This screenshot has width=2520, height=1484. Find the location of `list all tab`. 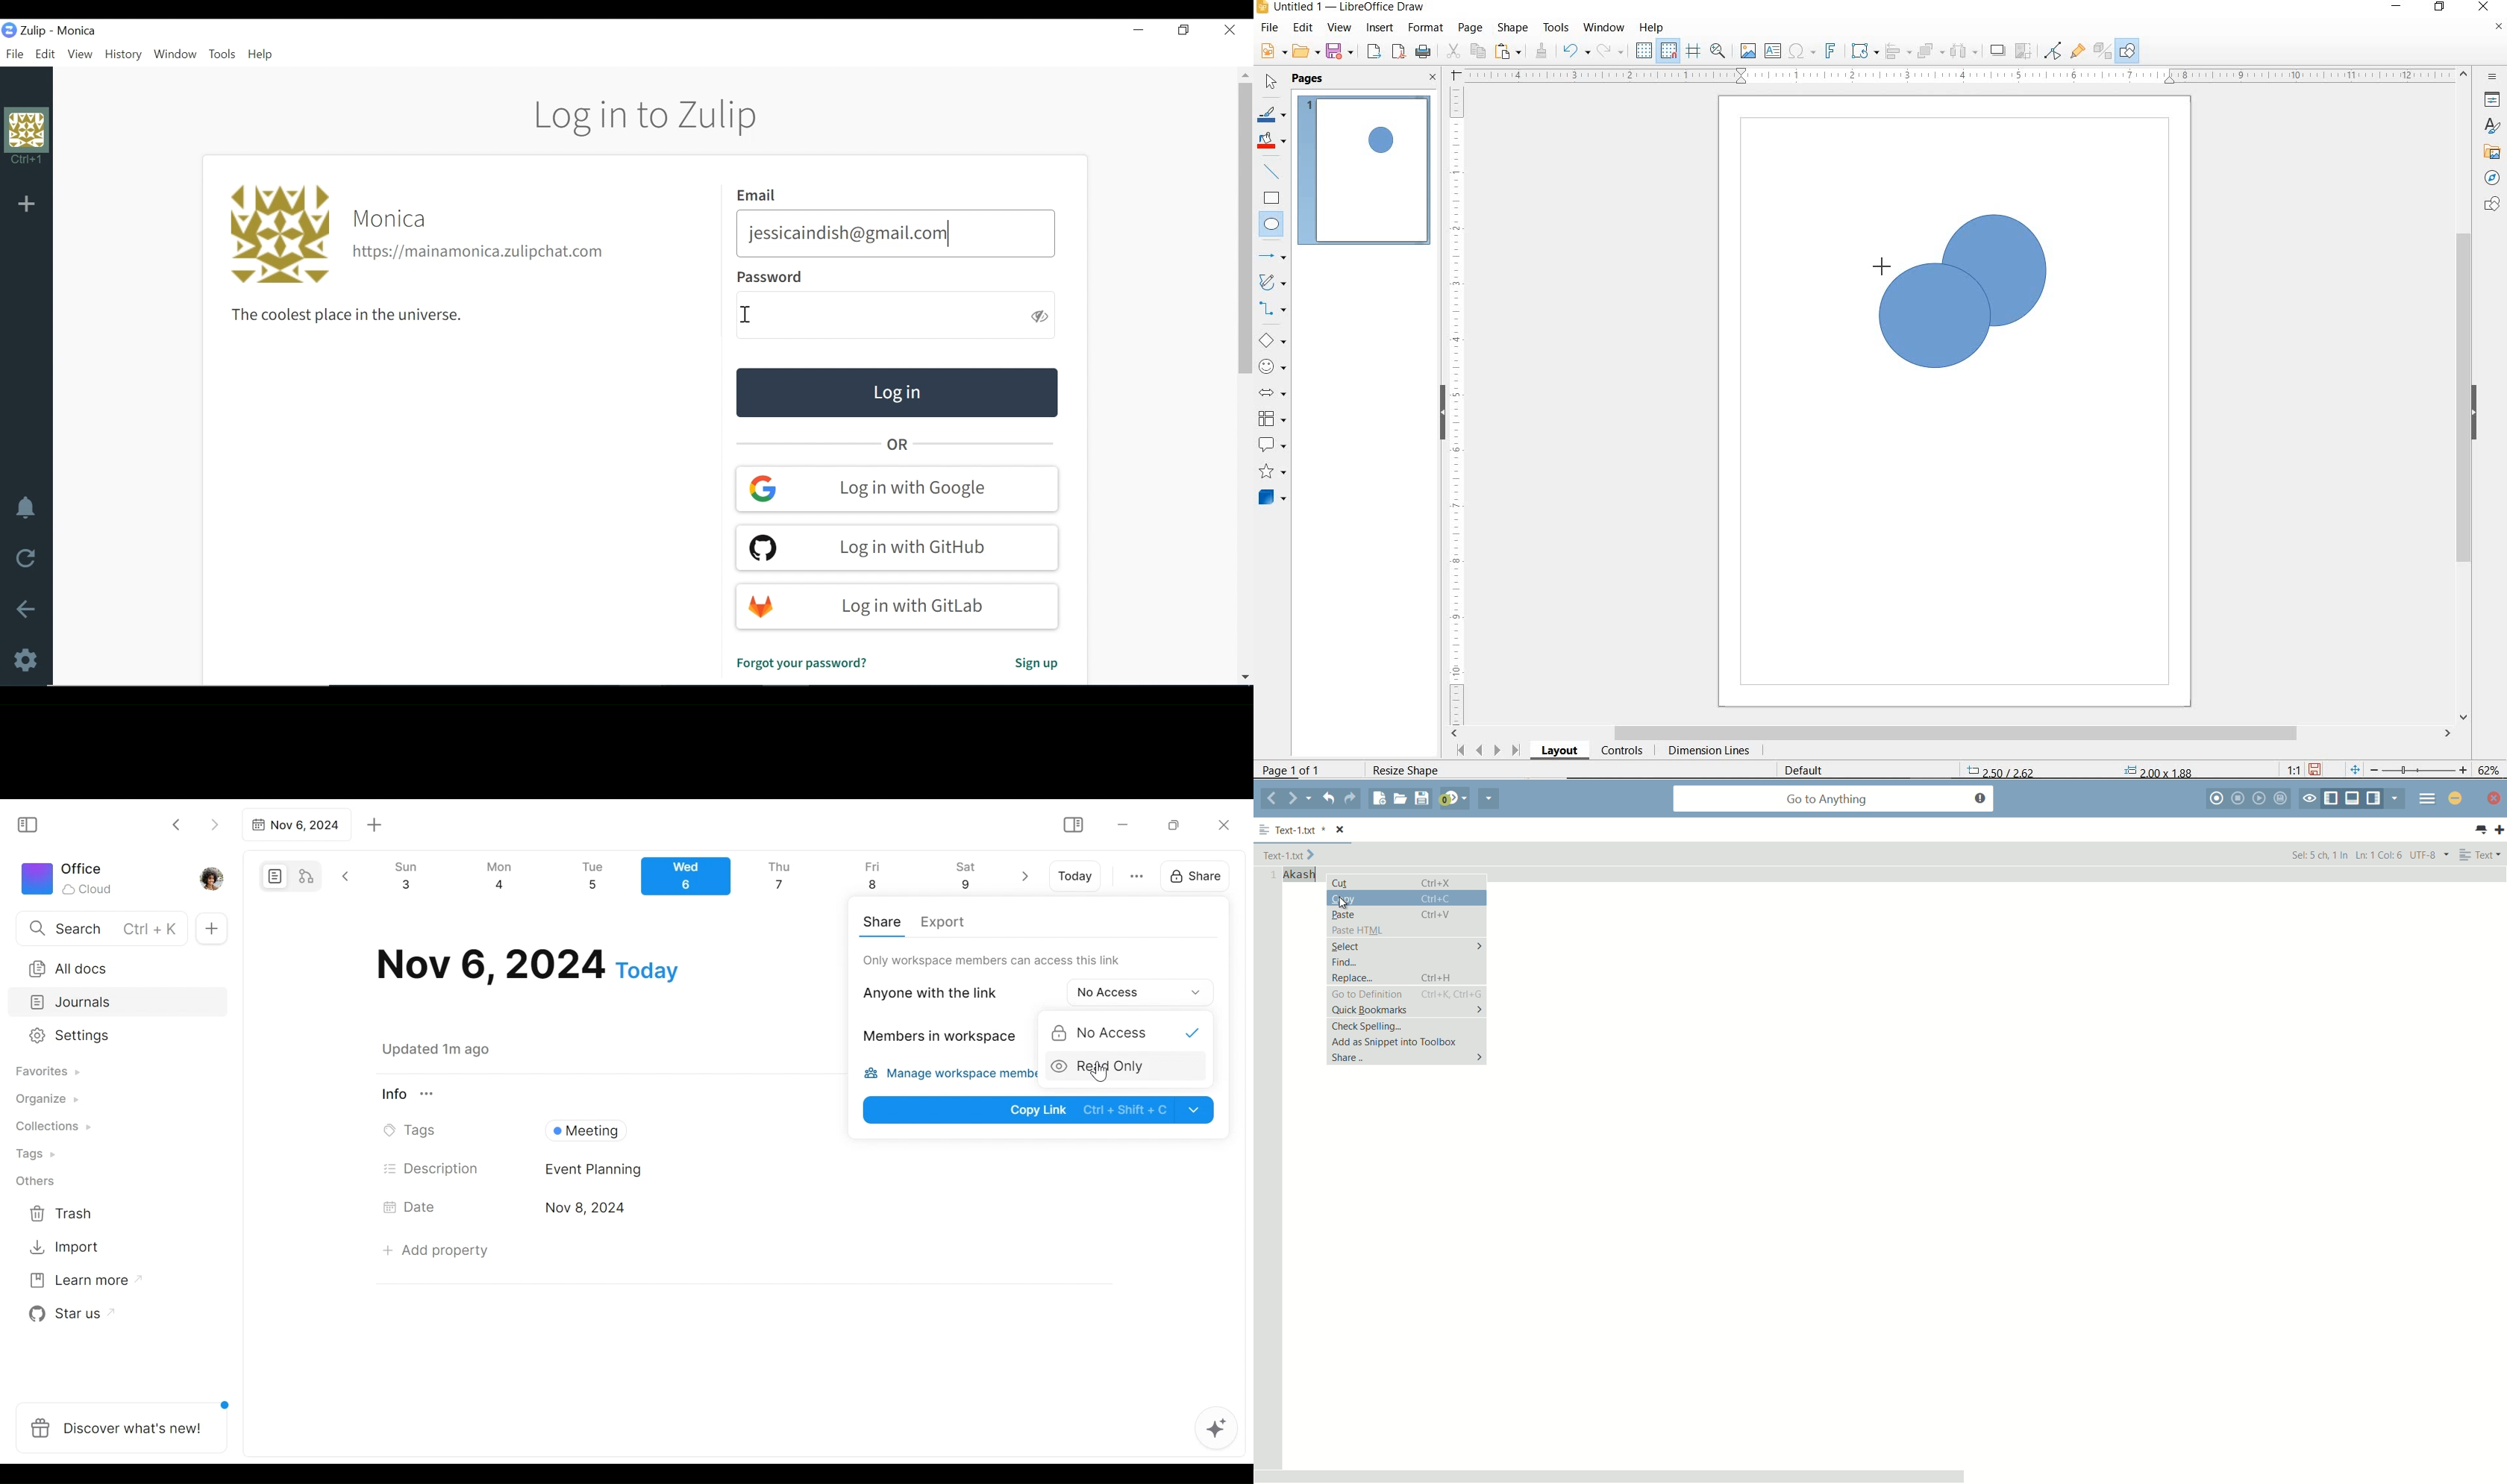

list all tab is located at coordinates (2480, 830).